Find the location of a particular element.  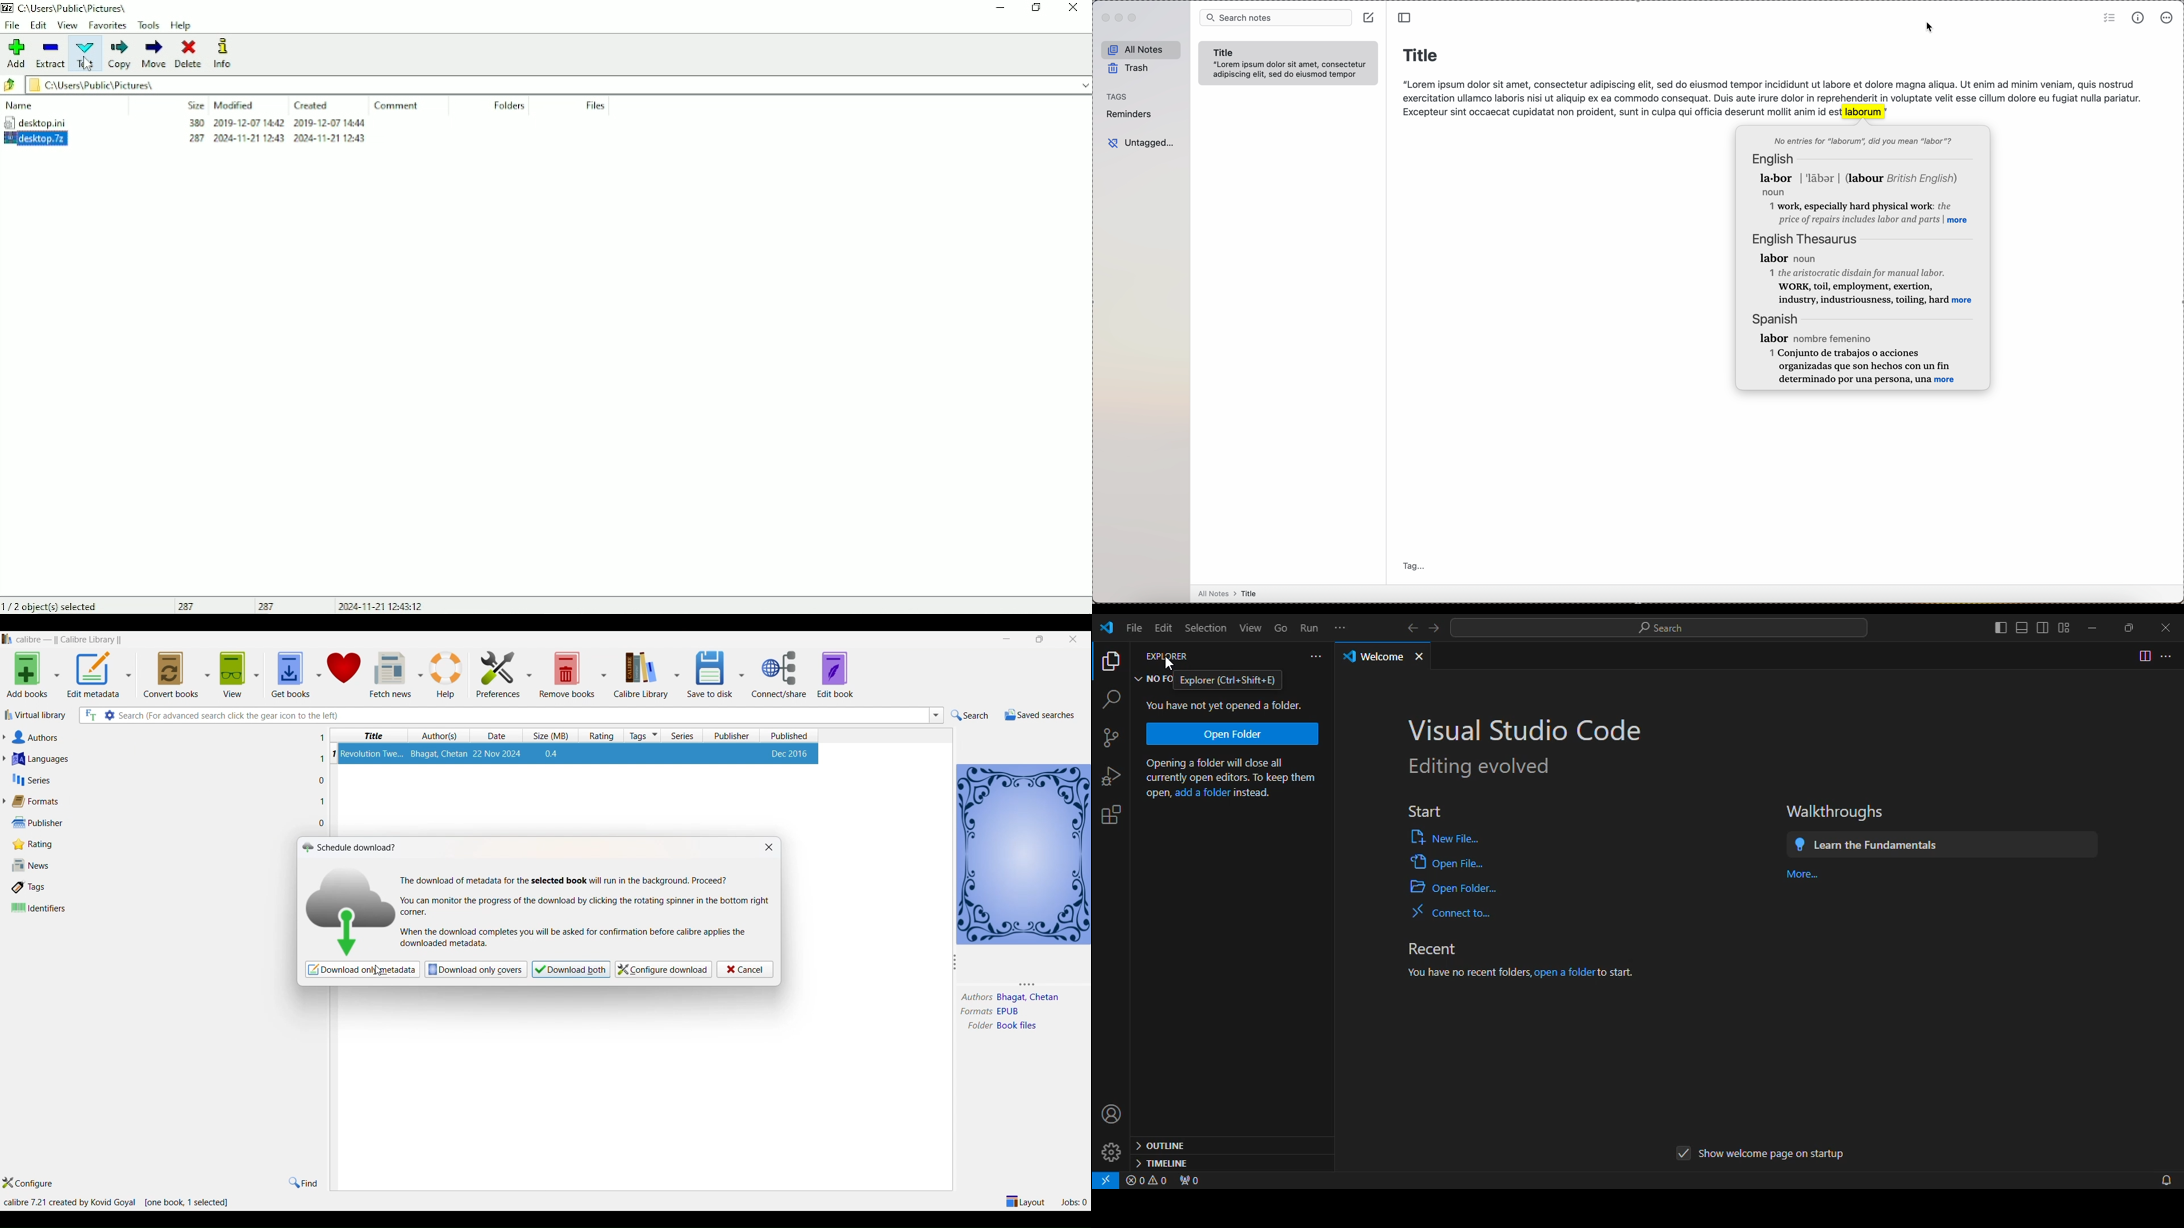

editing evolved is located at coordinates (1474, 767).